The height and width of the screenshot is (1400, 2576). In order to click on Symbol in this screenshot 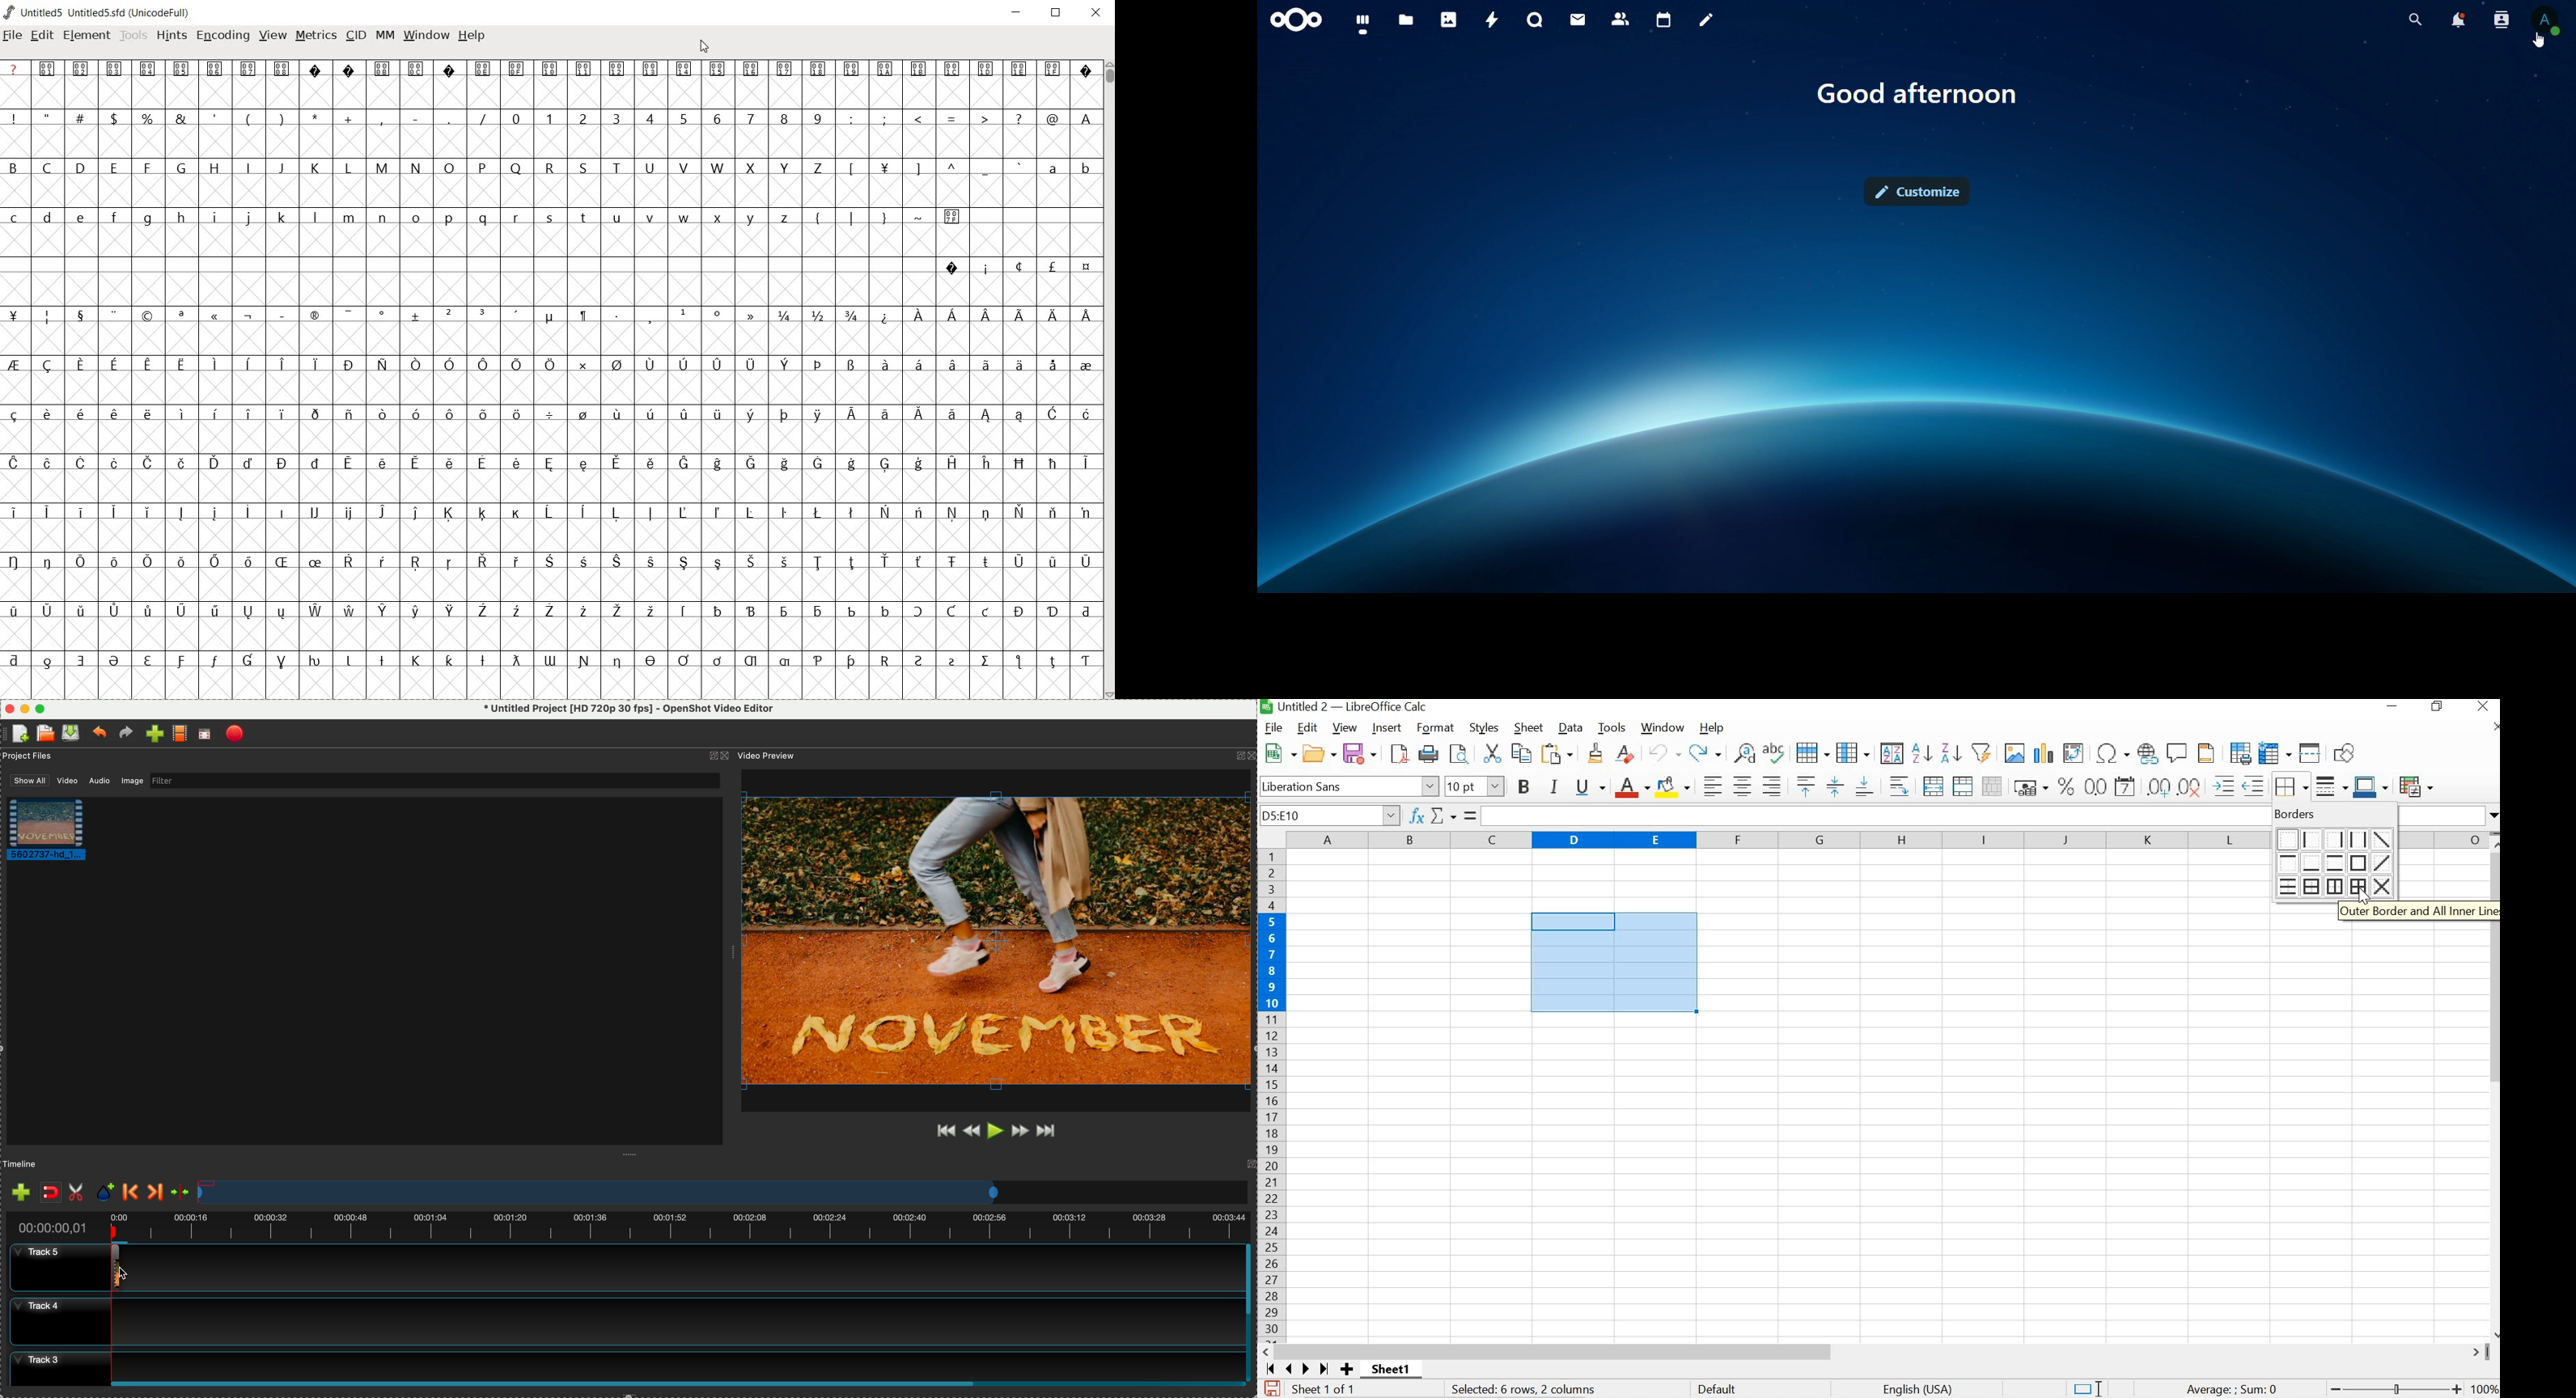, I will do `click(750, 464)`.